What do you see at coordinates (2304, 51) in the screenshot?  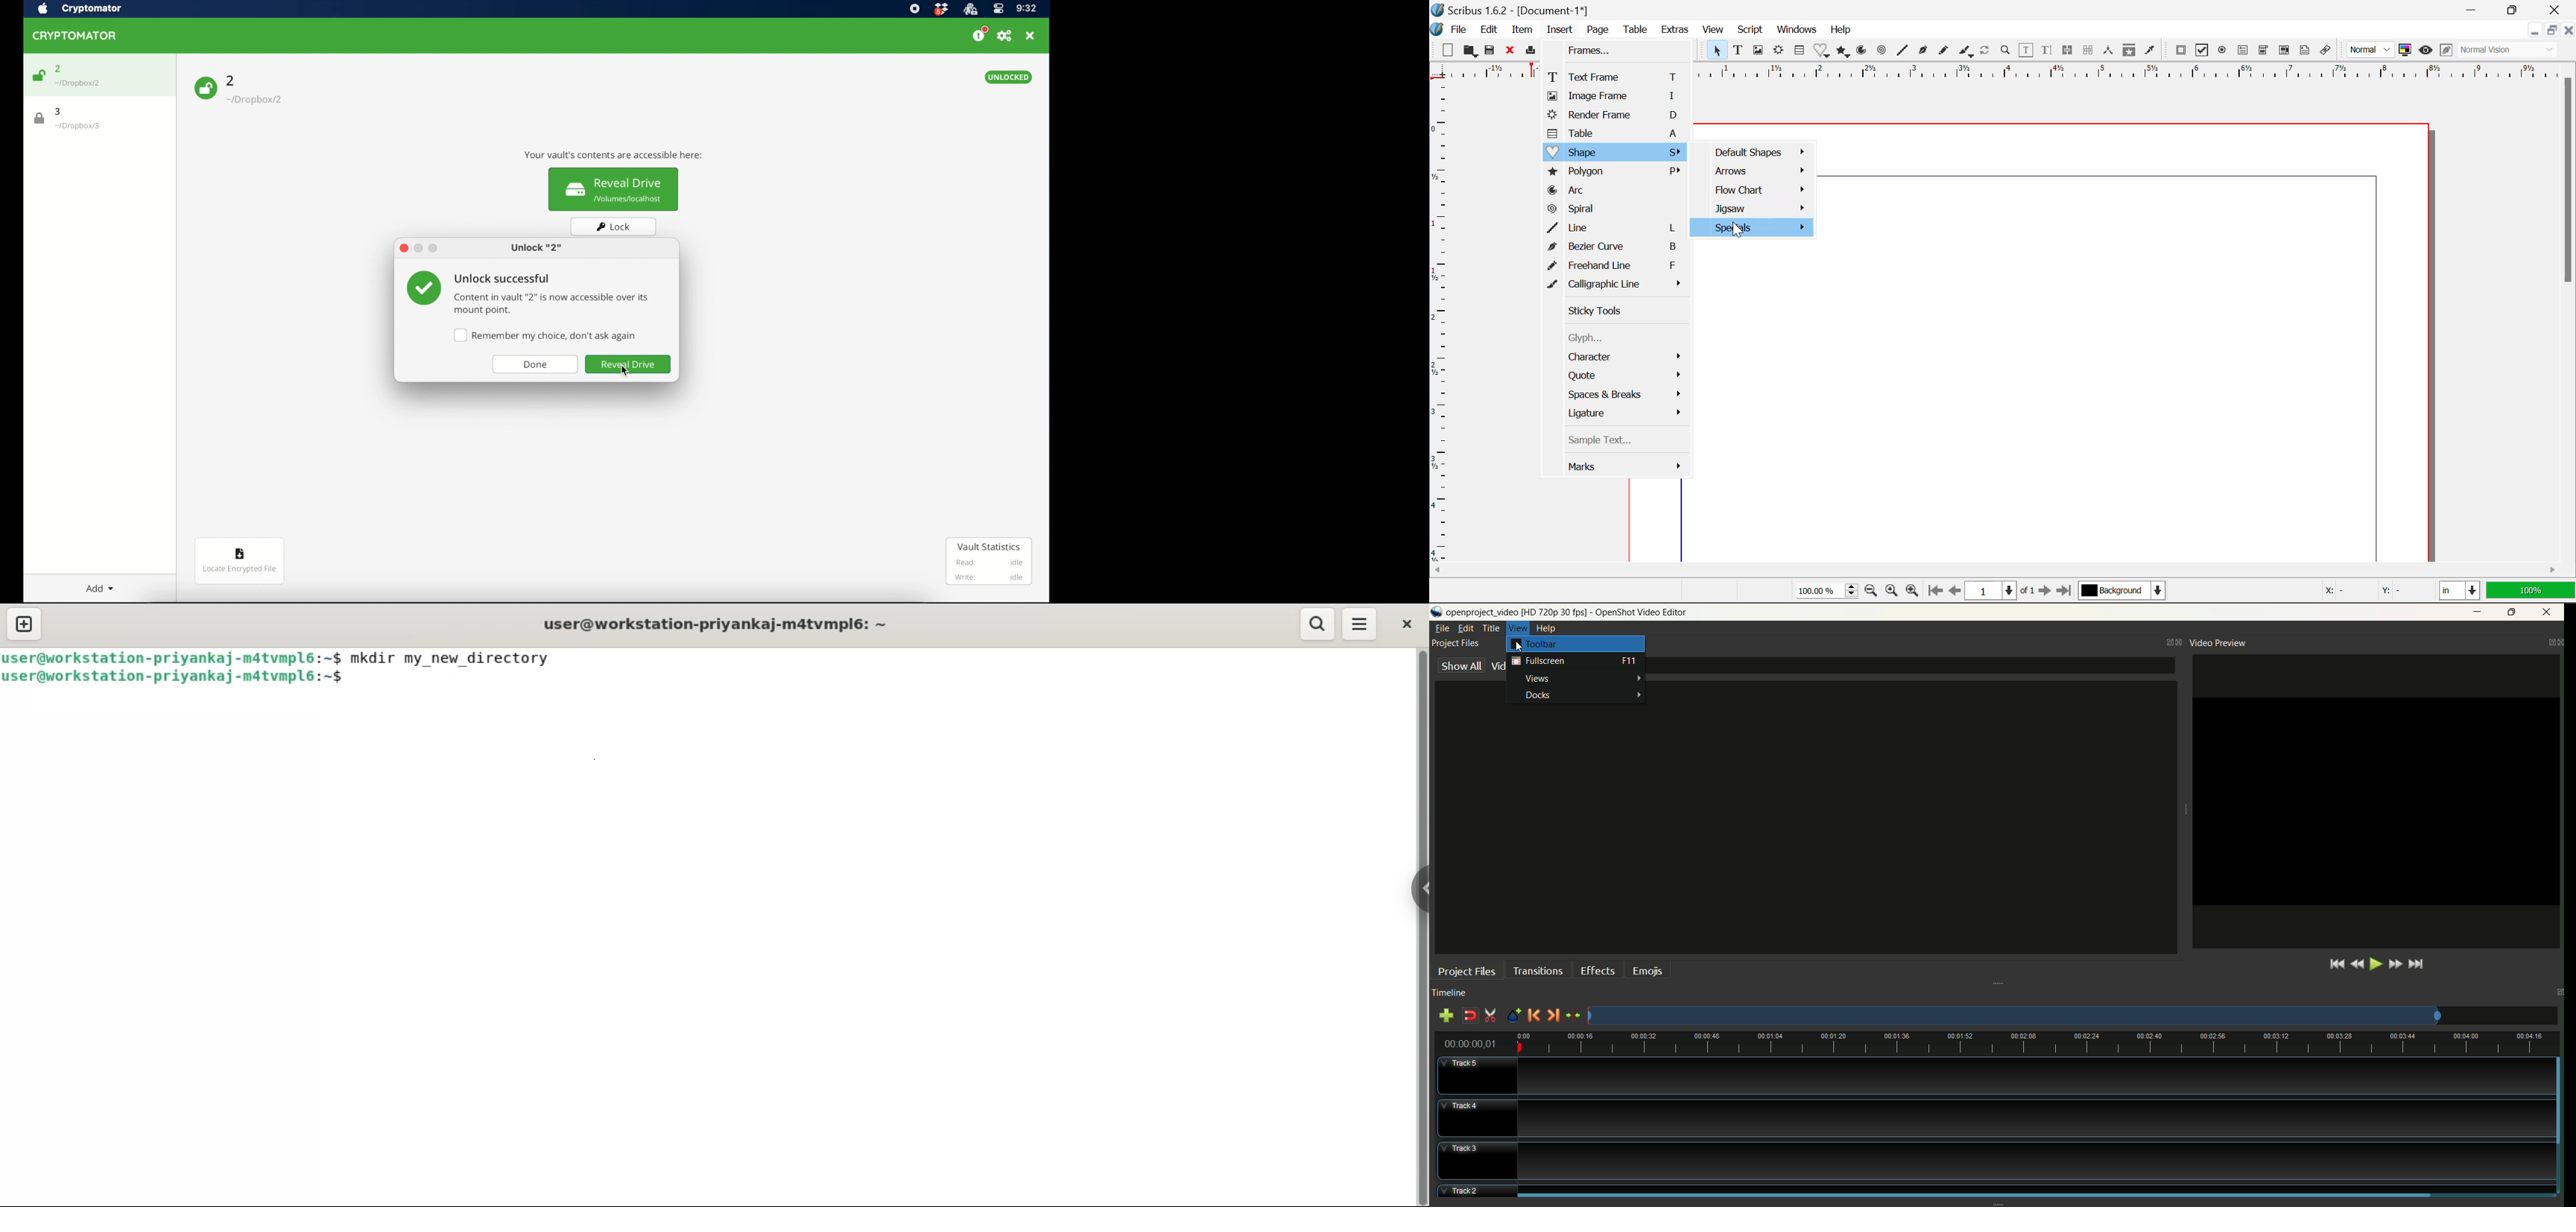 I see `Text Annotation` at bounding box center [2304, 51].